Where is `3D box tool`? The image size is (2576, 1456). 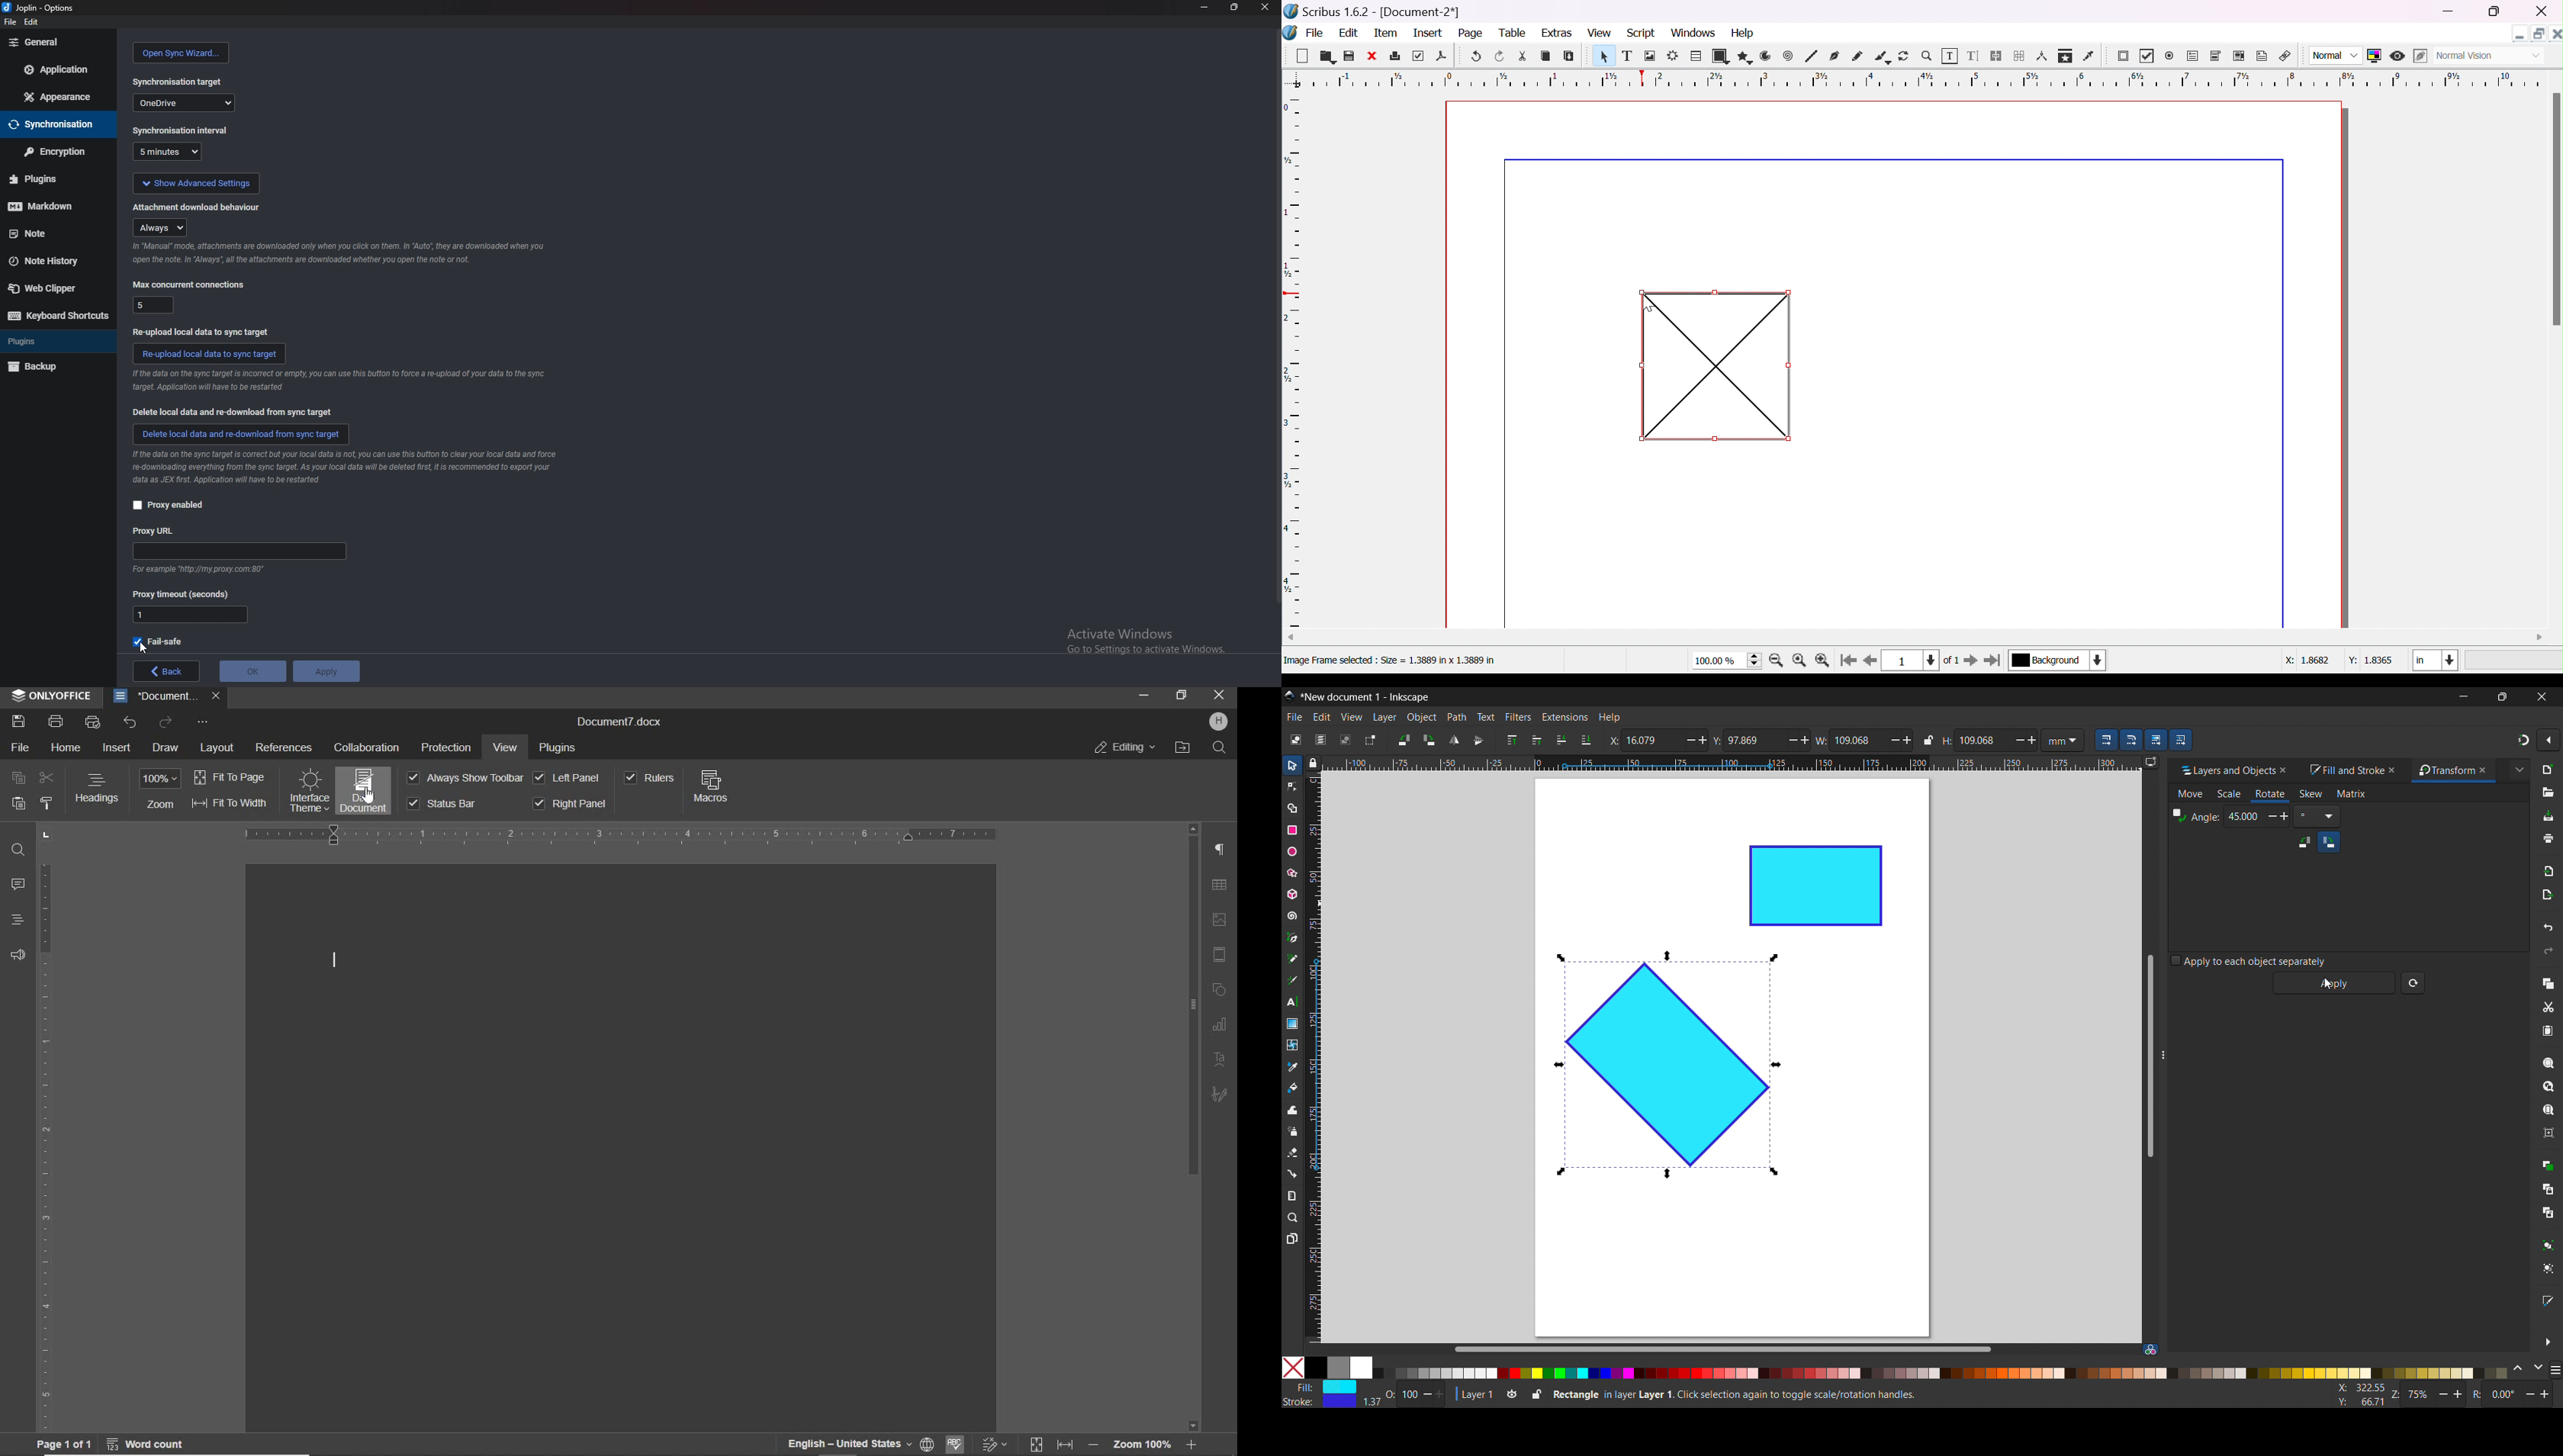
3D box tool is located at coordinates (1291, 893).